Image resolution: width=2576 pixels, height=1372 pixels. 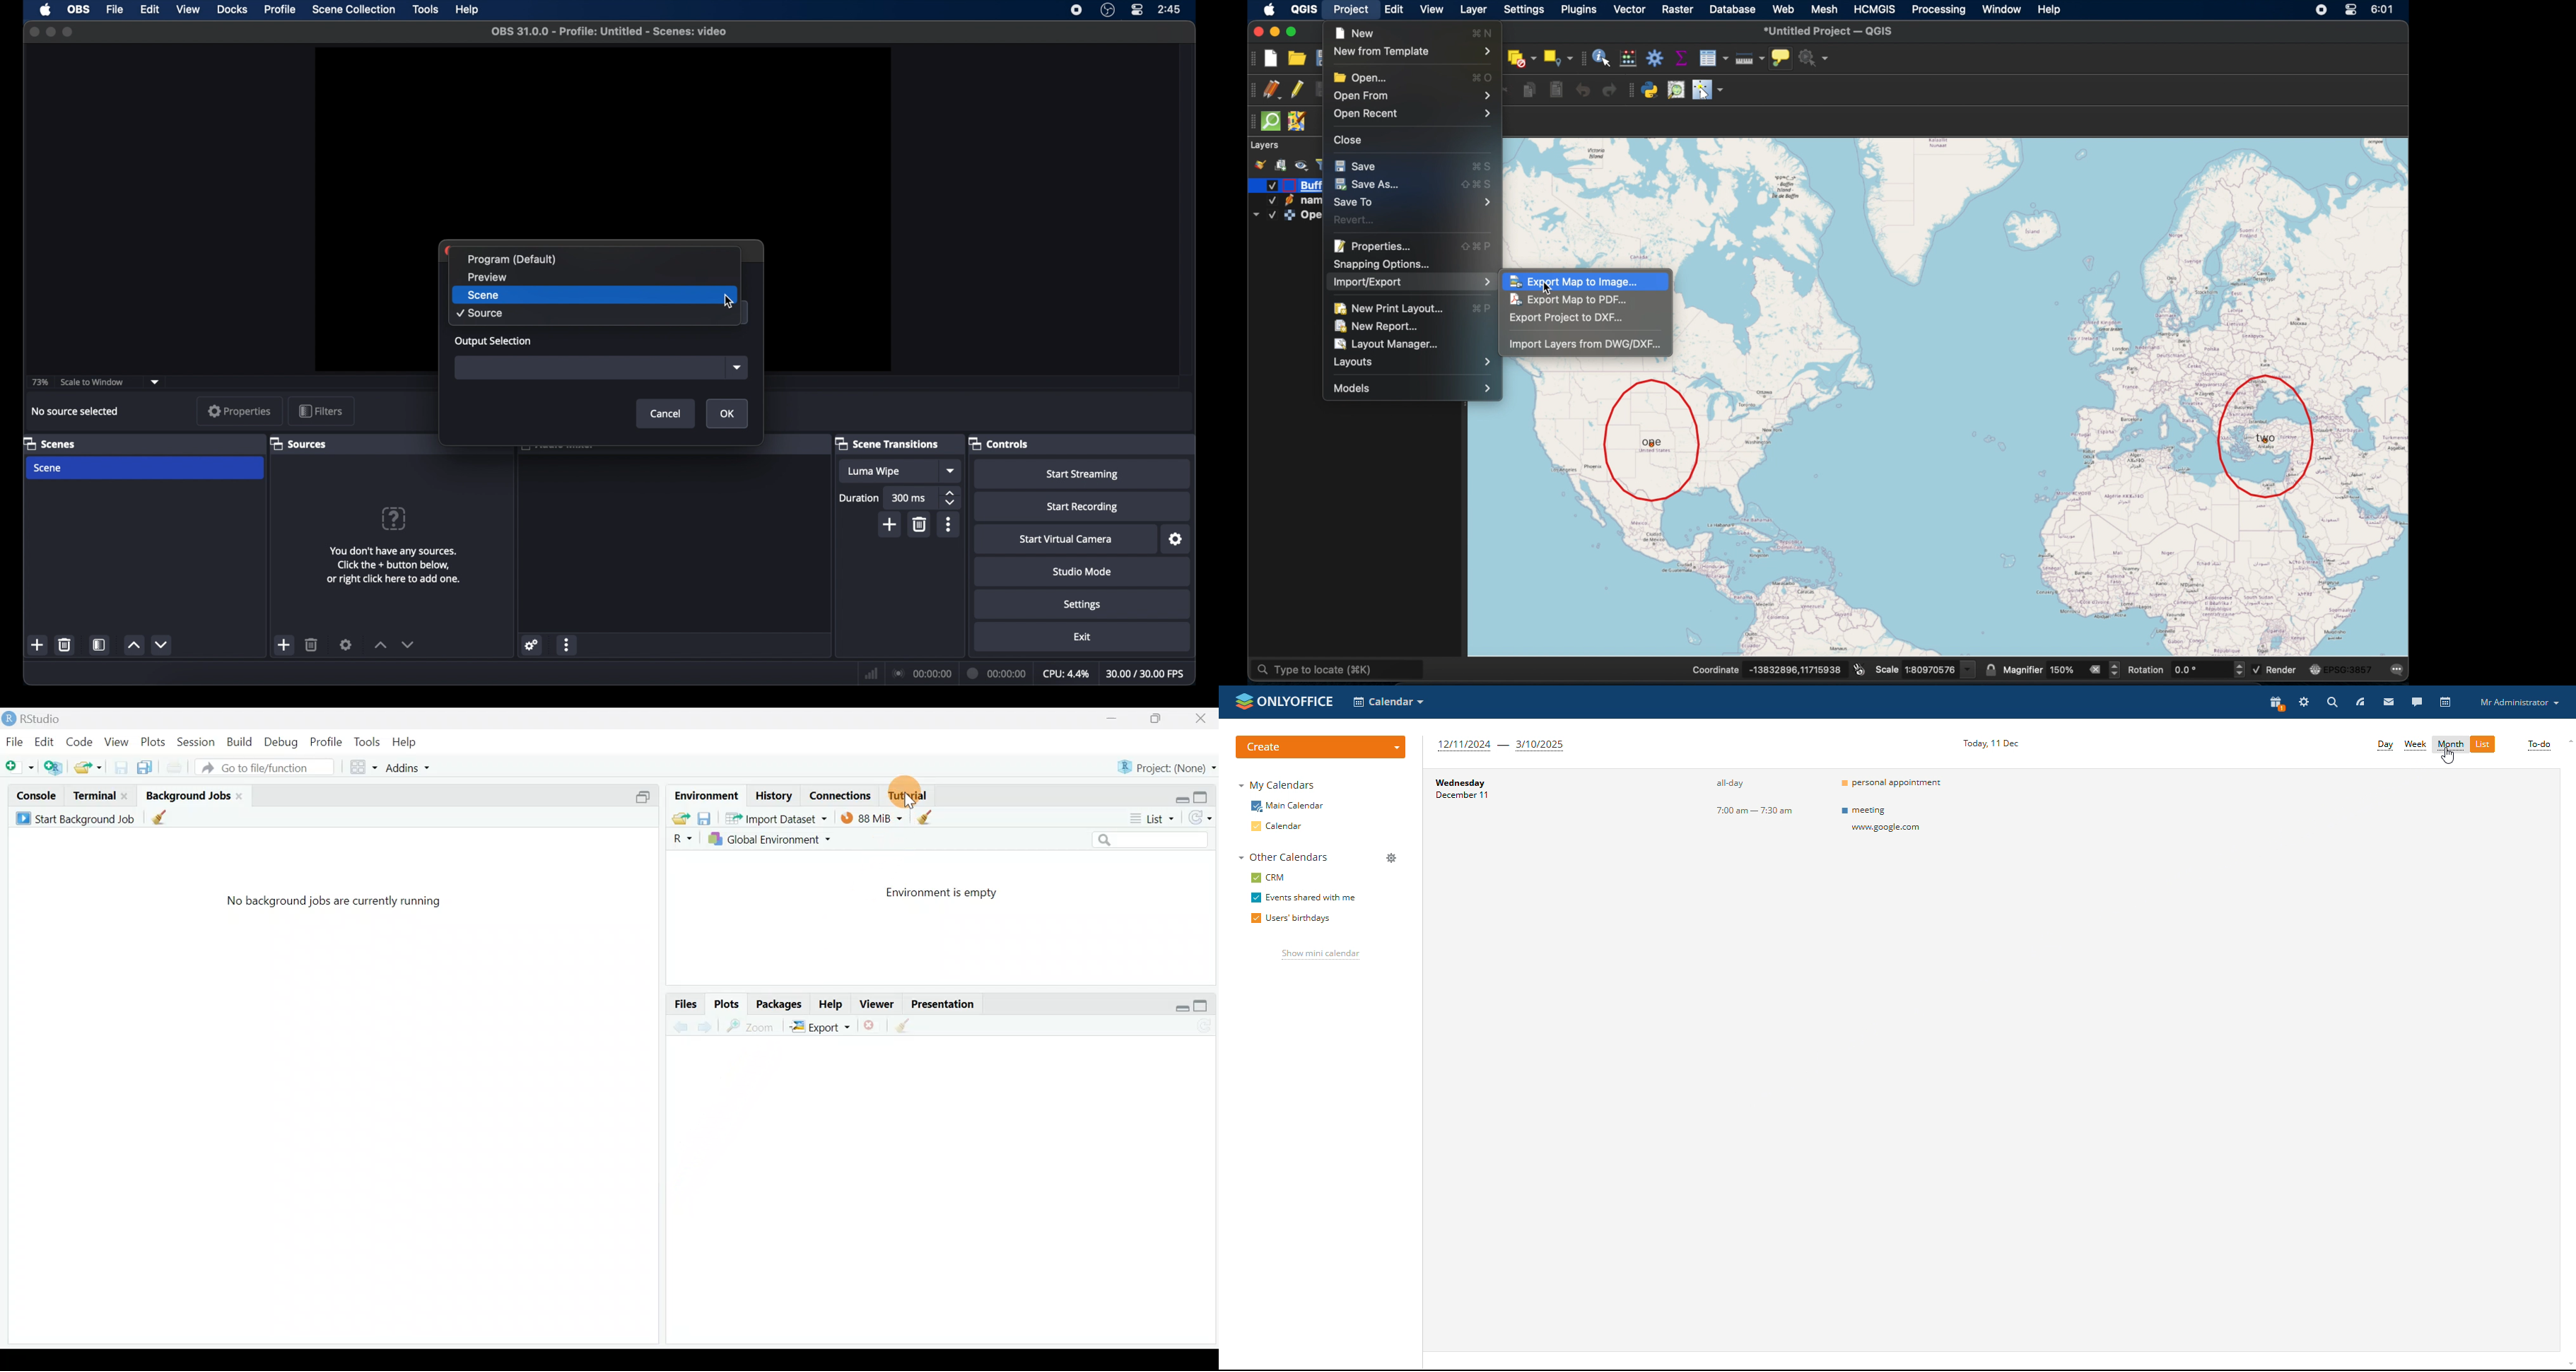 I want to click on Global Environment ~, so click(x=774, y=842).